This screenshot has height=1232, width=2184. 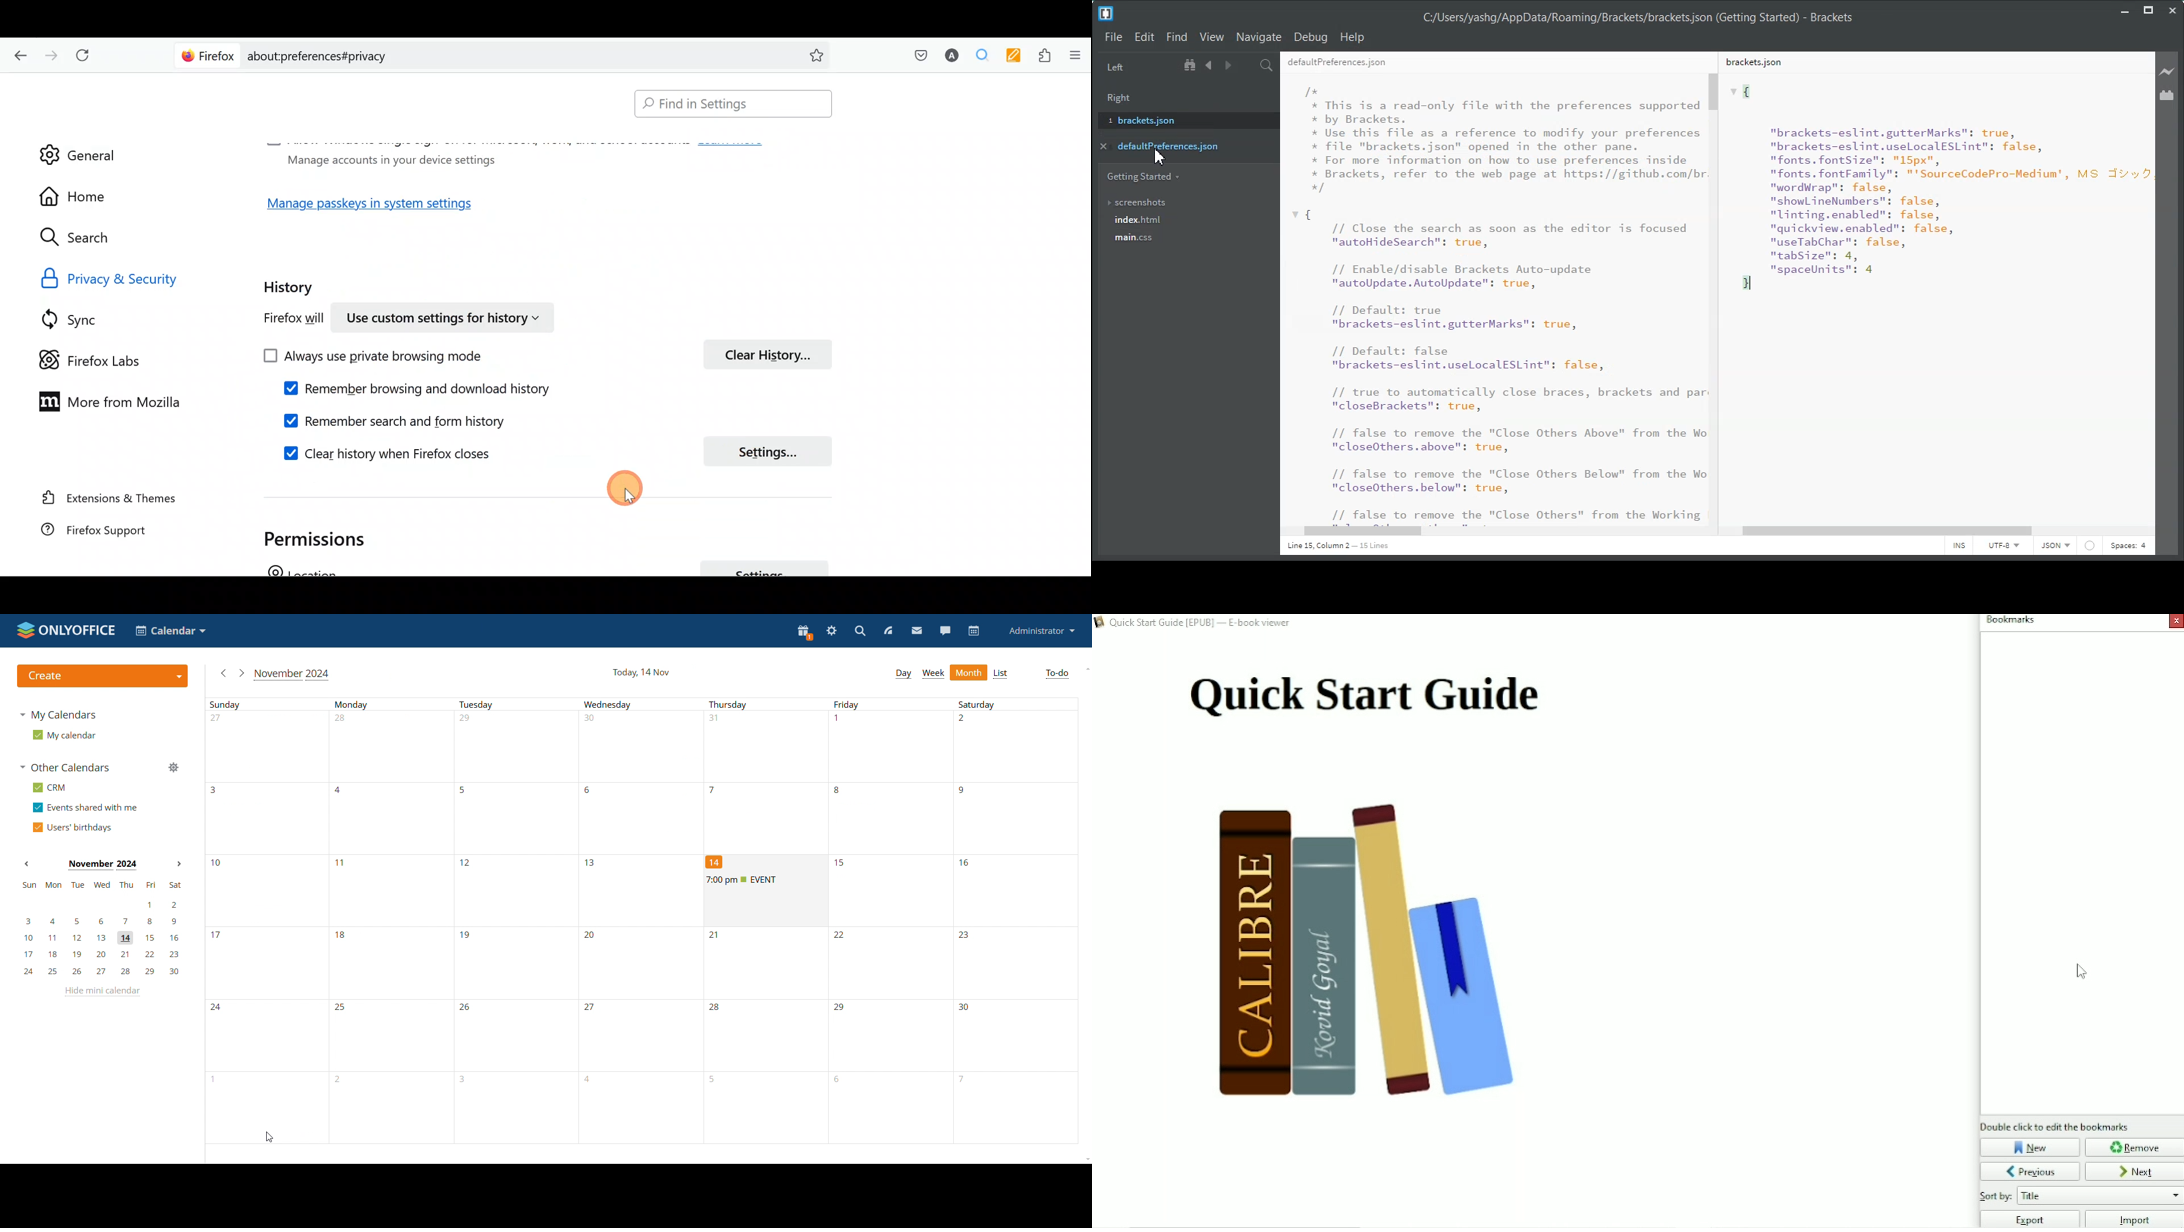 I want to click on Save to pocket, so click(x=916, y=55).